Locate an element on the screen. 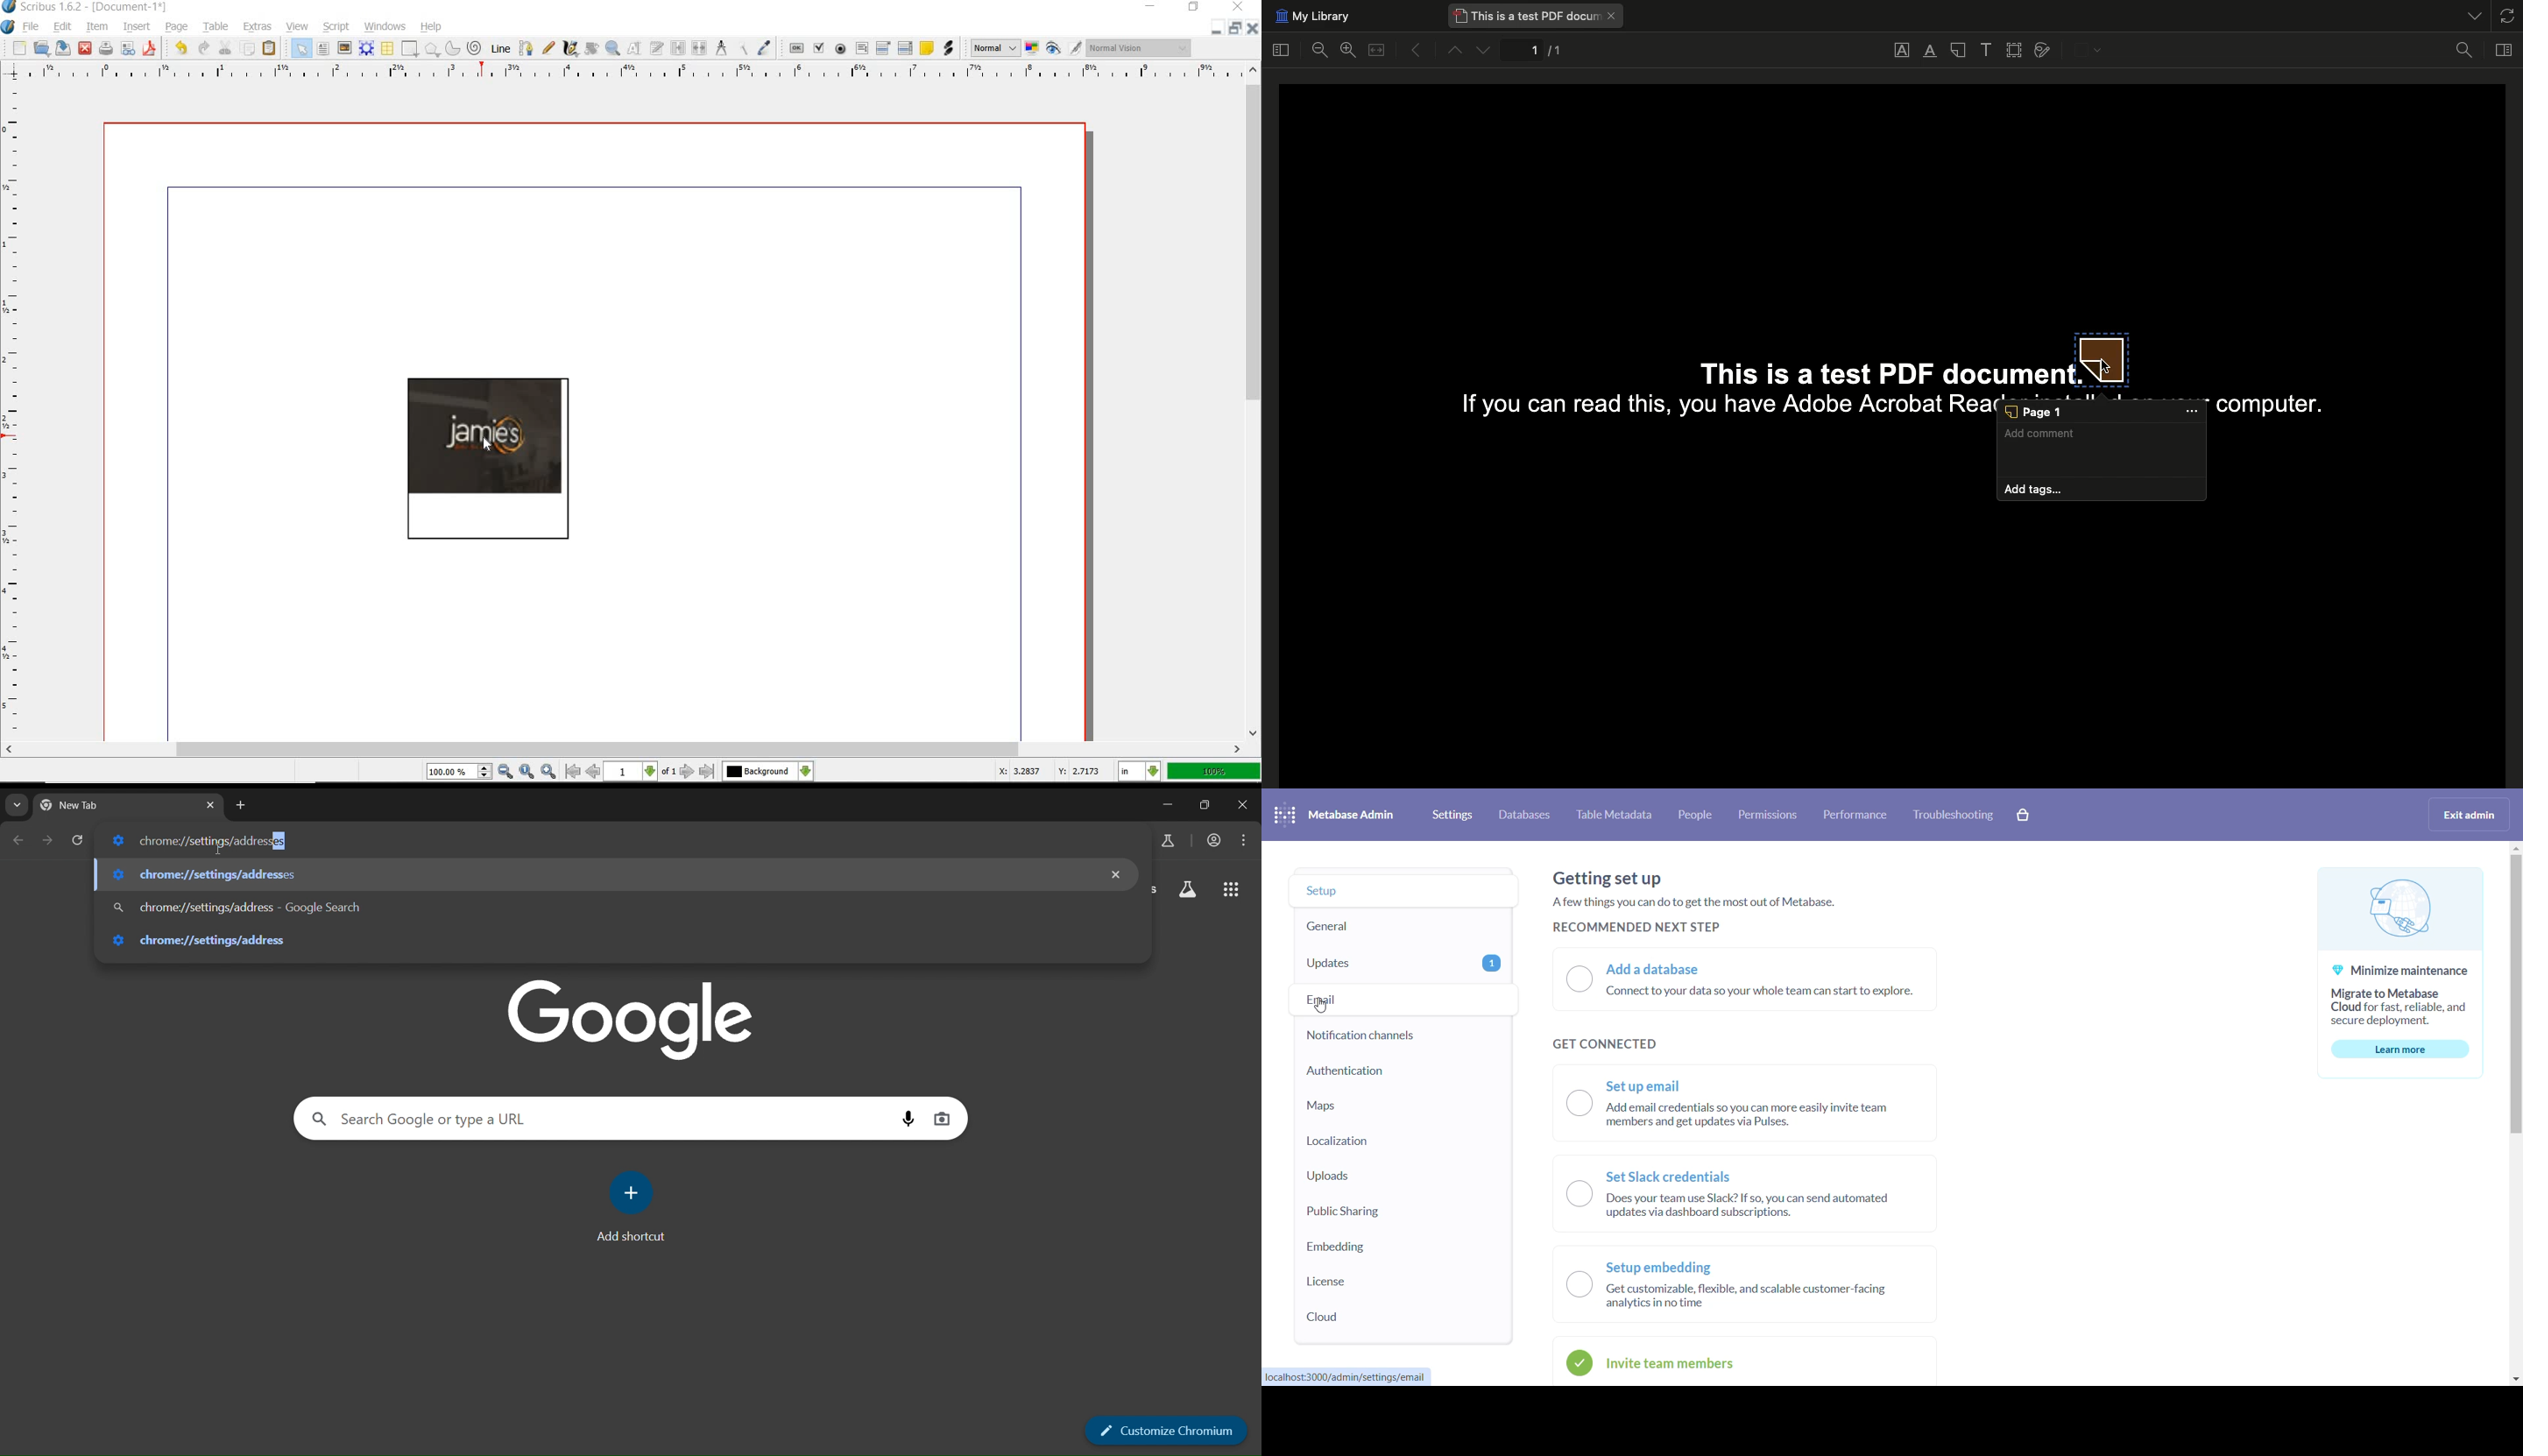 This screenshot has height=1456, width=2548. go back one page is located at coordinates (50, 840).